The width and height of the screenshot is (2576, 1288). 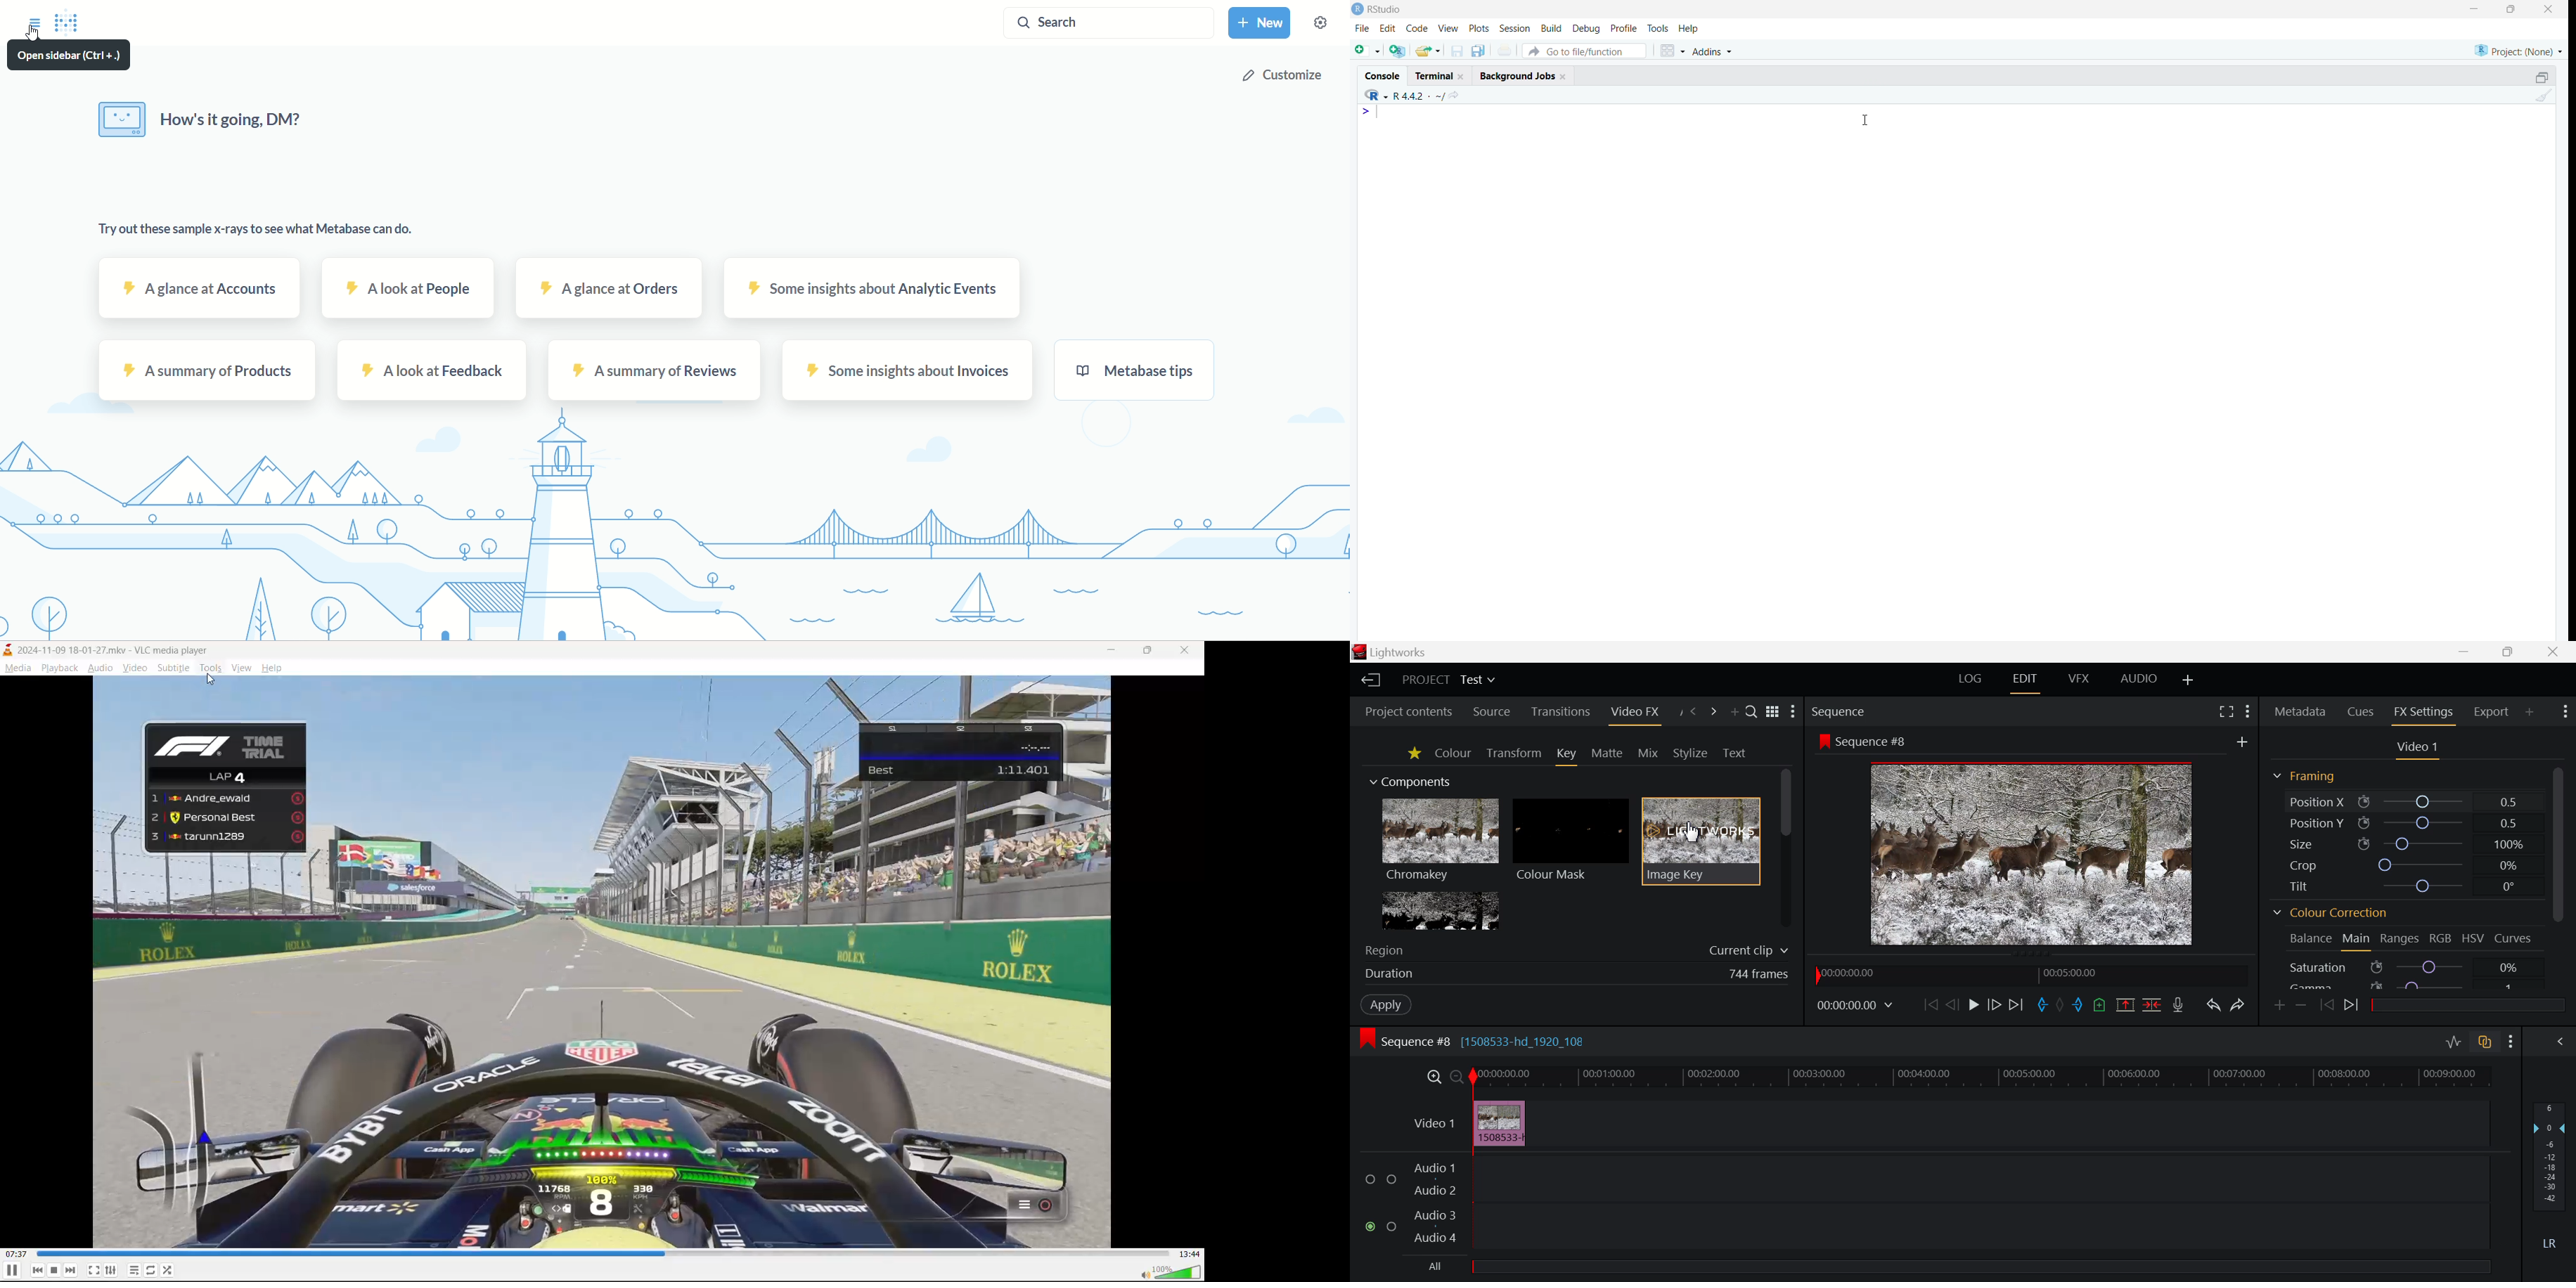 I want to click on How's it going, DM?, so click(x=203, y=120).